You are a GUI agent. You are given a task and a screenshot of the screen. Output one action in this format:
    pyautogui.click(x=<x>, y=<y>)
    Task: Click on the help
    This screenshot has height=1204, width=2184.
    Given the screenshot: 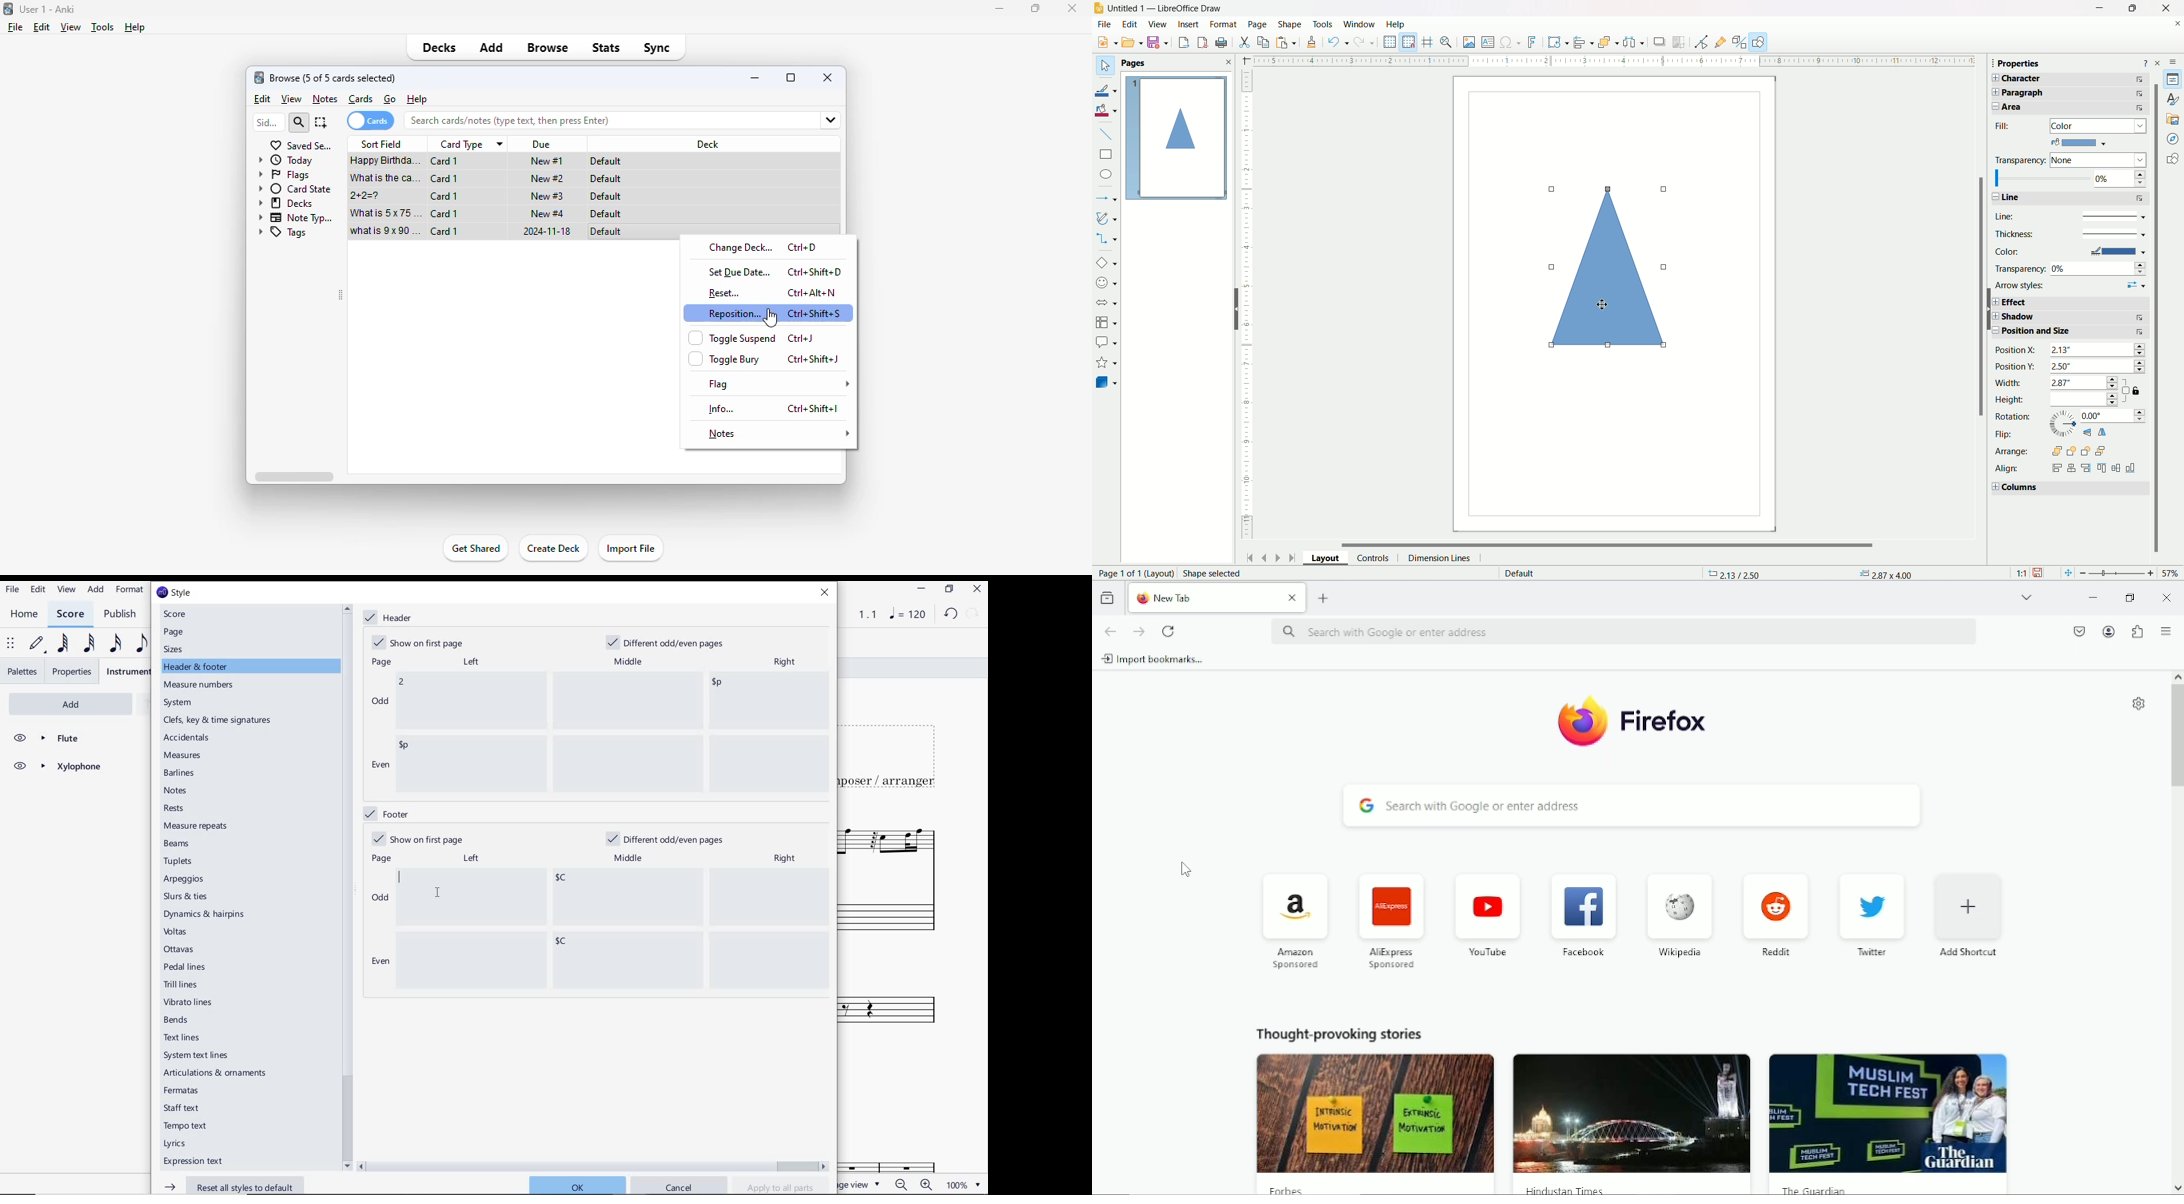 What is the action you would take?
    pyautogui.click(x=417, y=98)
    